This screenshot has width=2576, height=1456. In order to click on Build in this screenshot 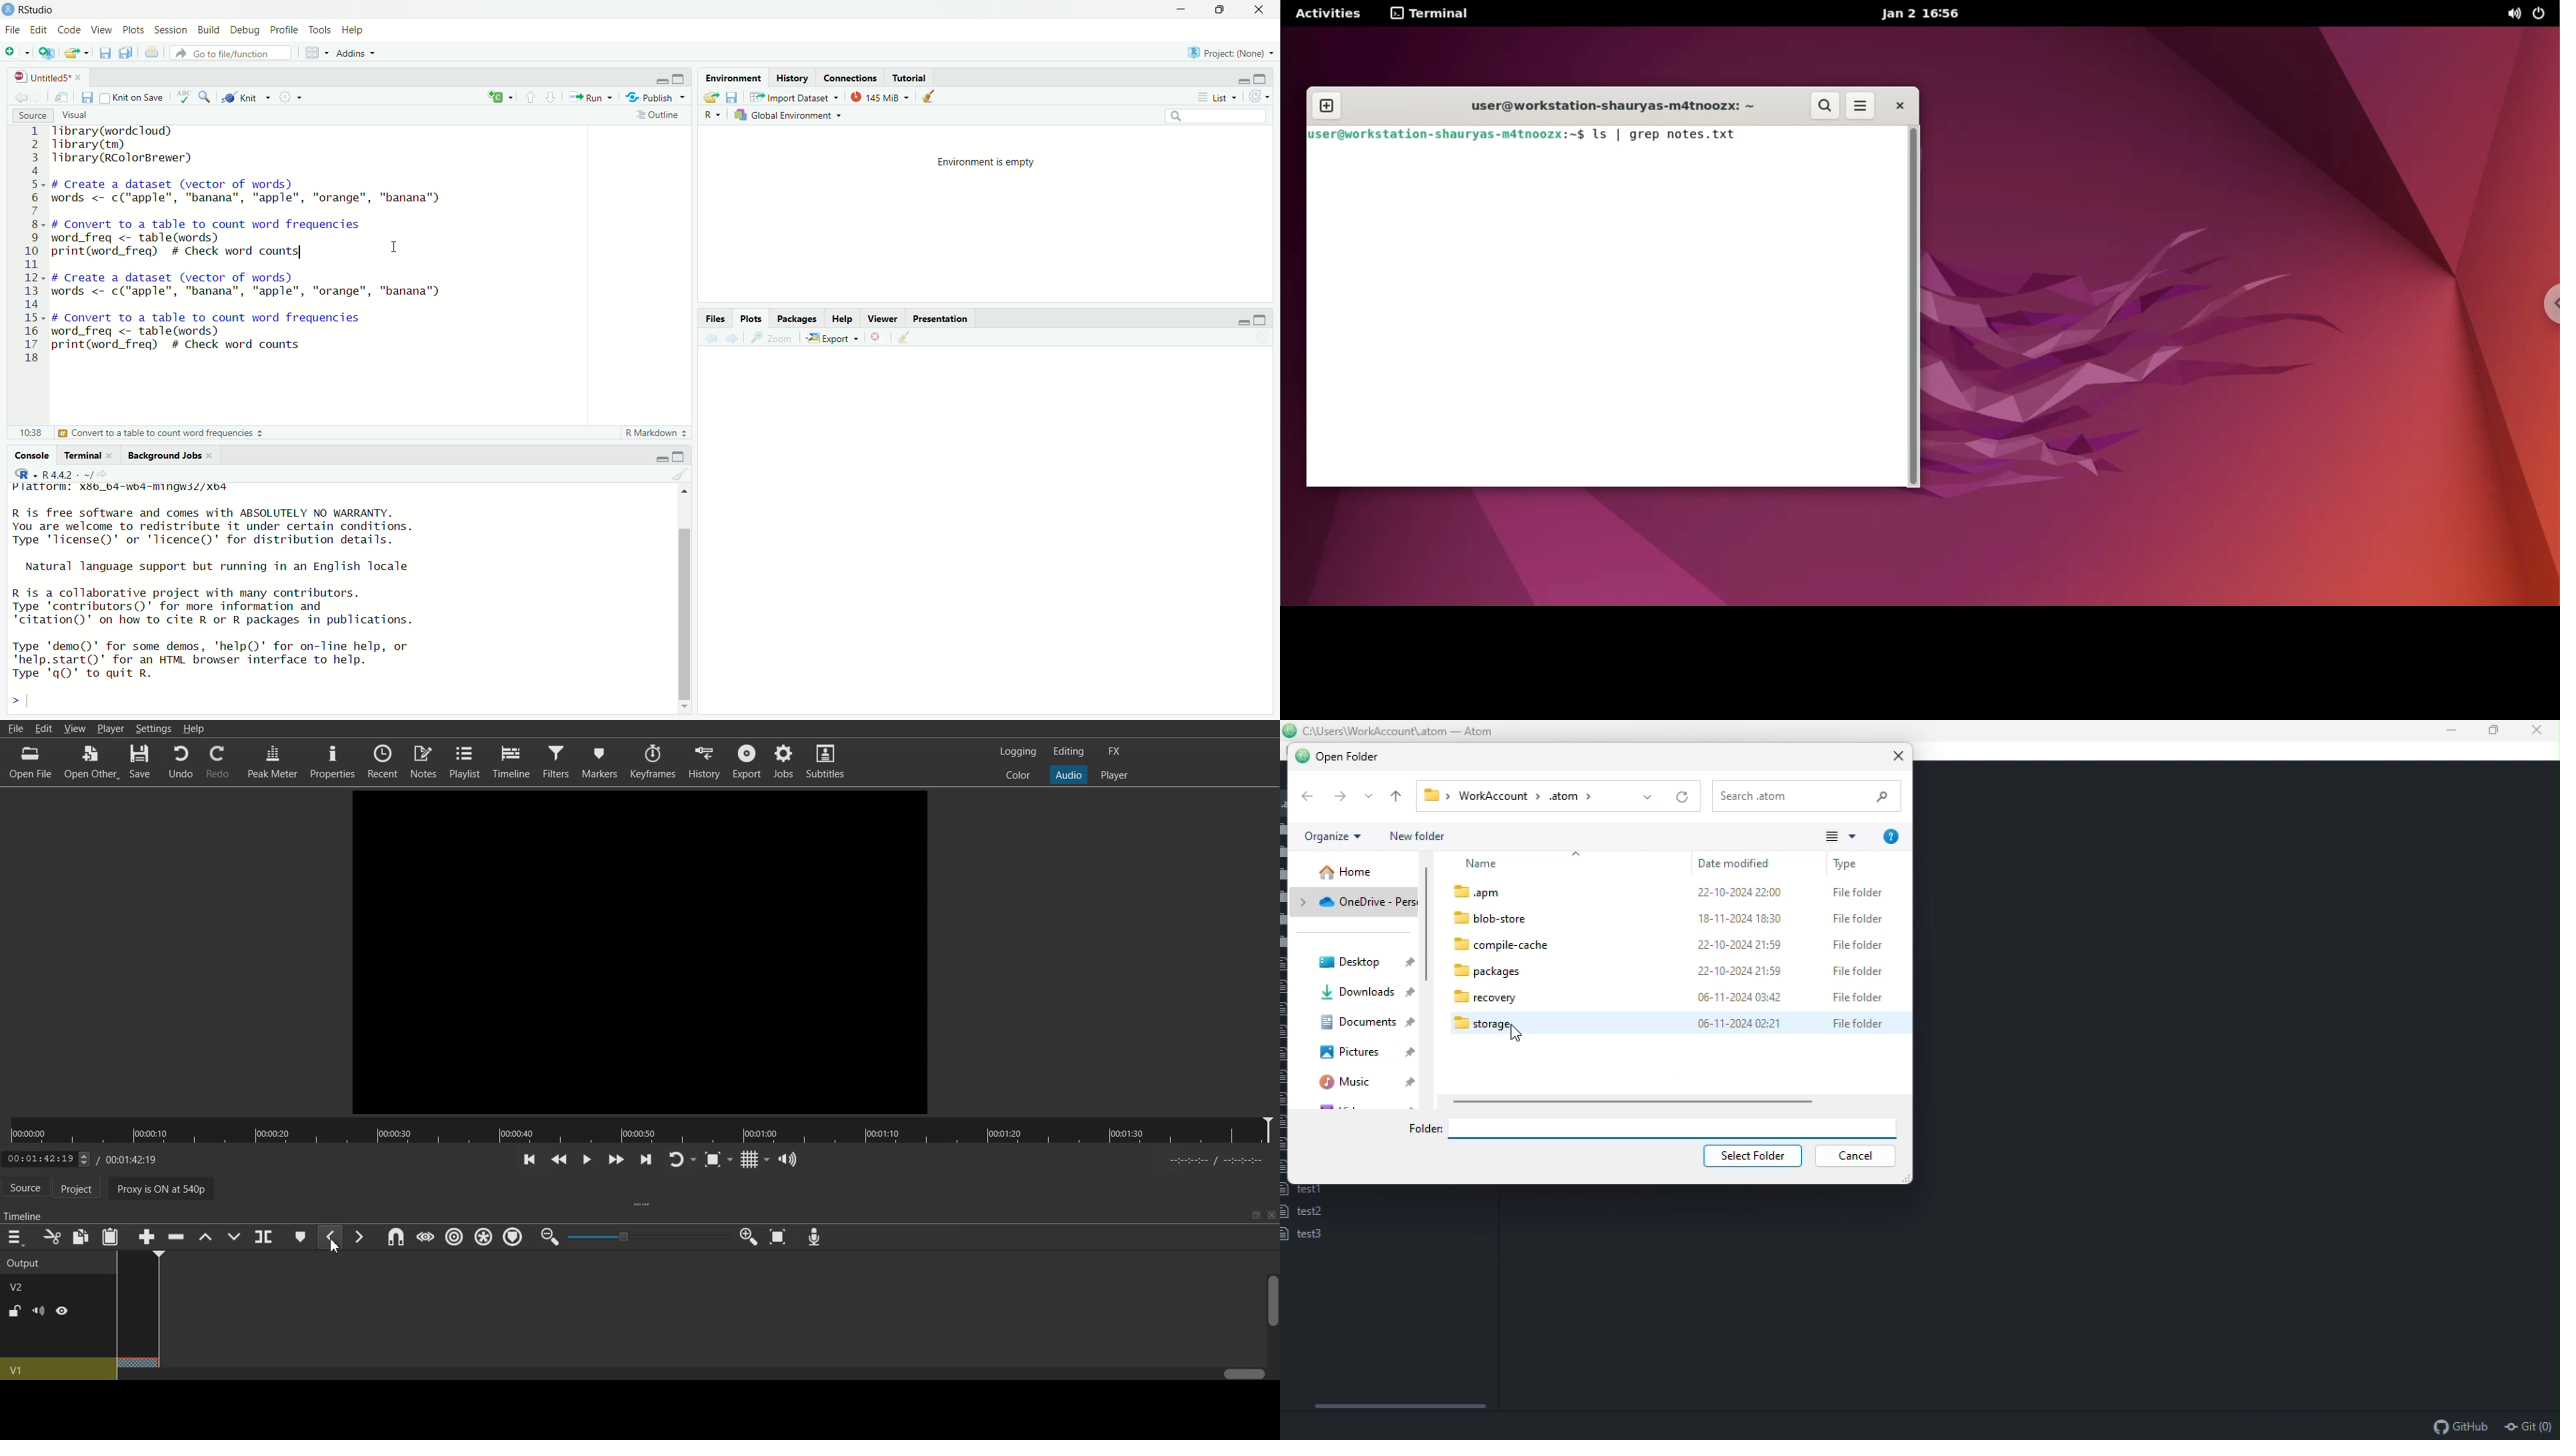, I will do `click(209, 30)`.